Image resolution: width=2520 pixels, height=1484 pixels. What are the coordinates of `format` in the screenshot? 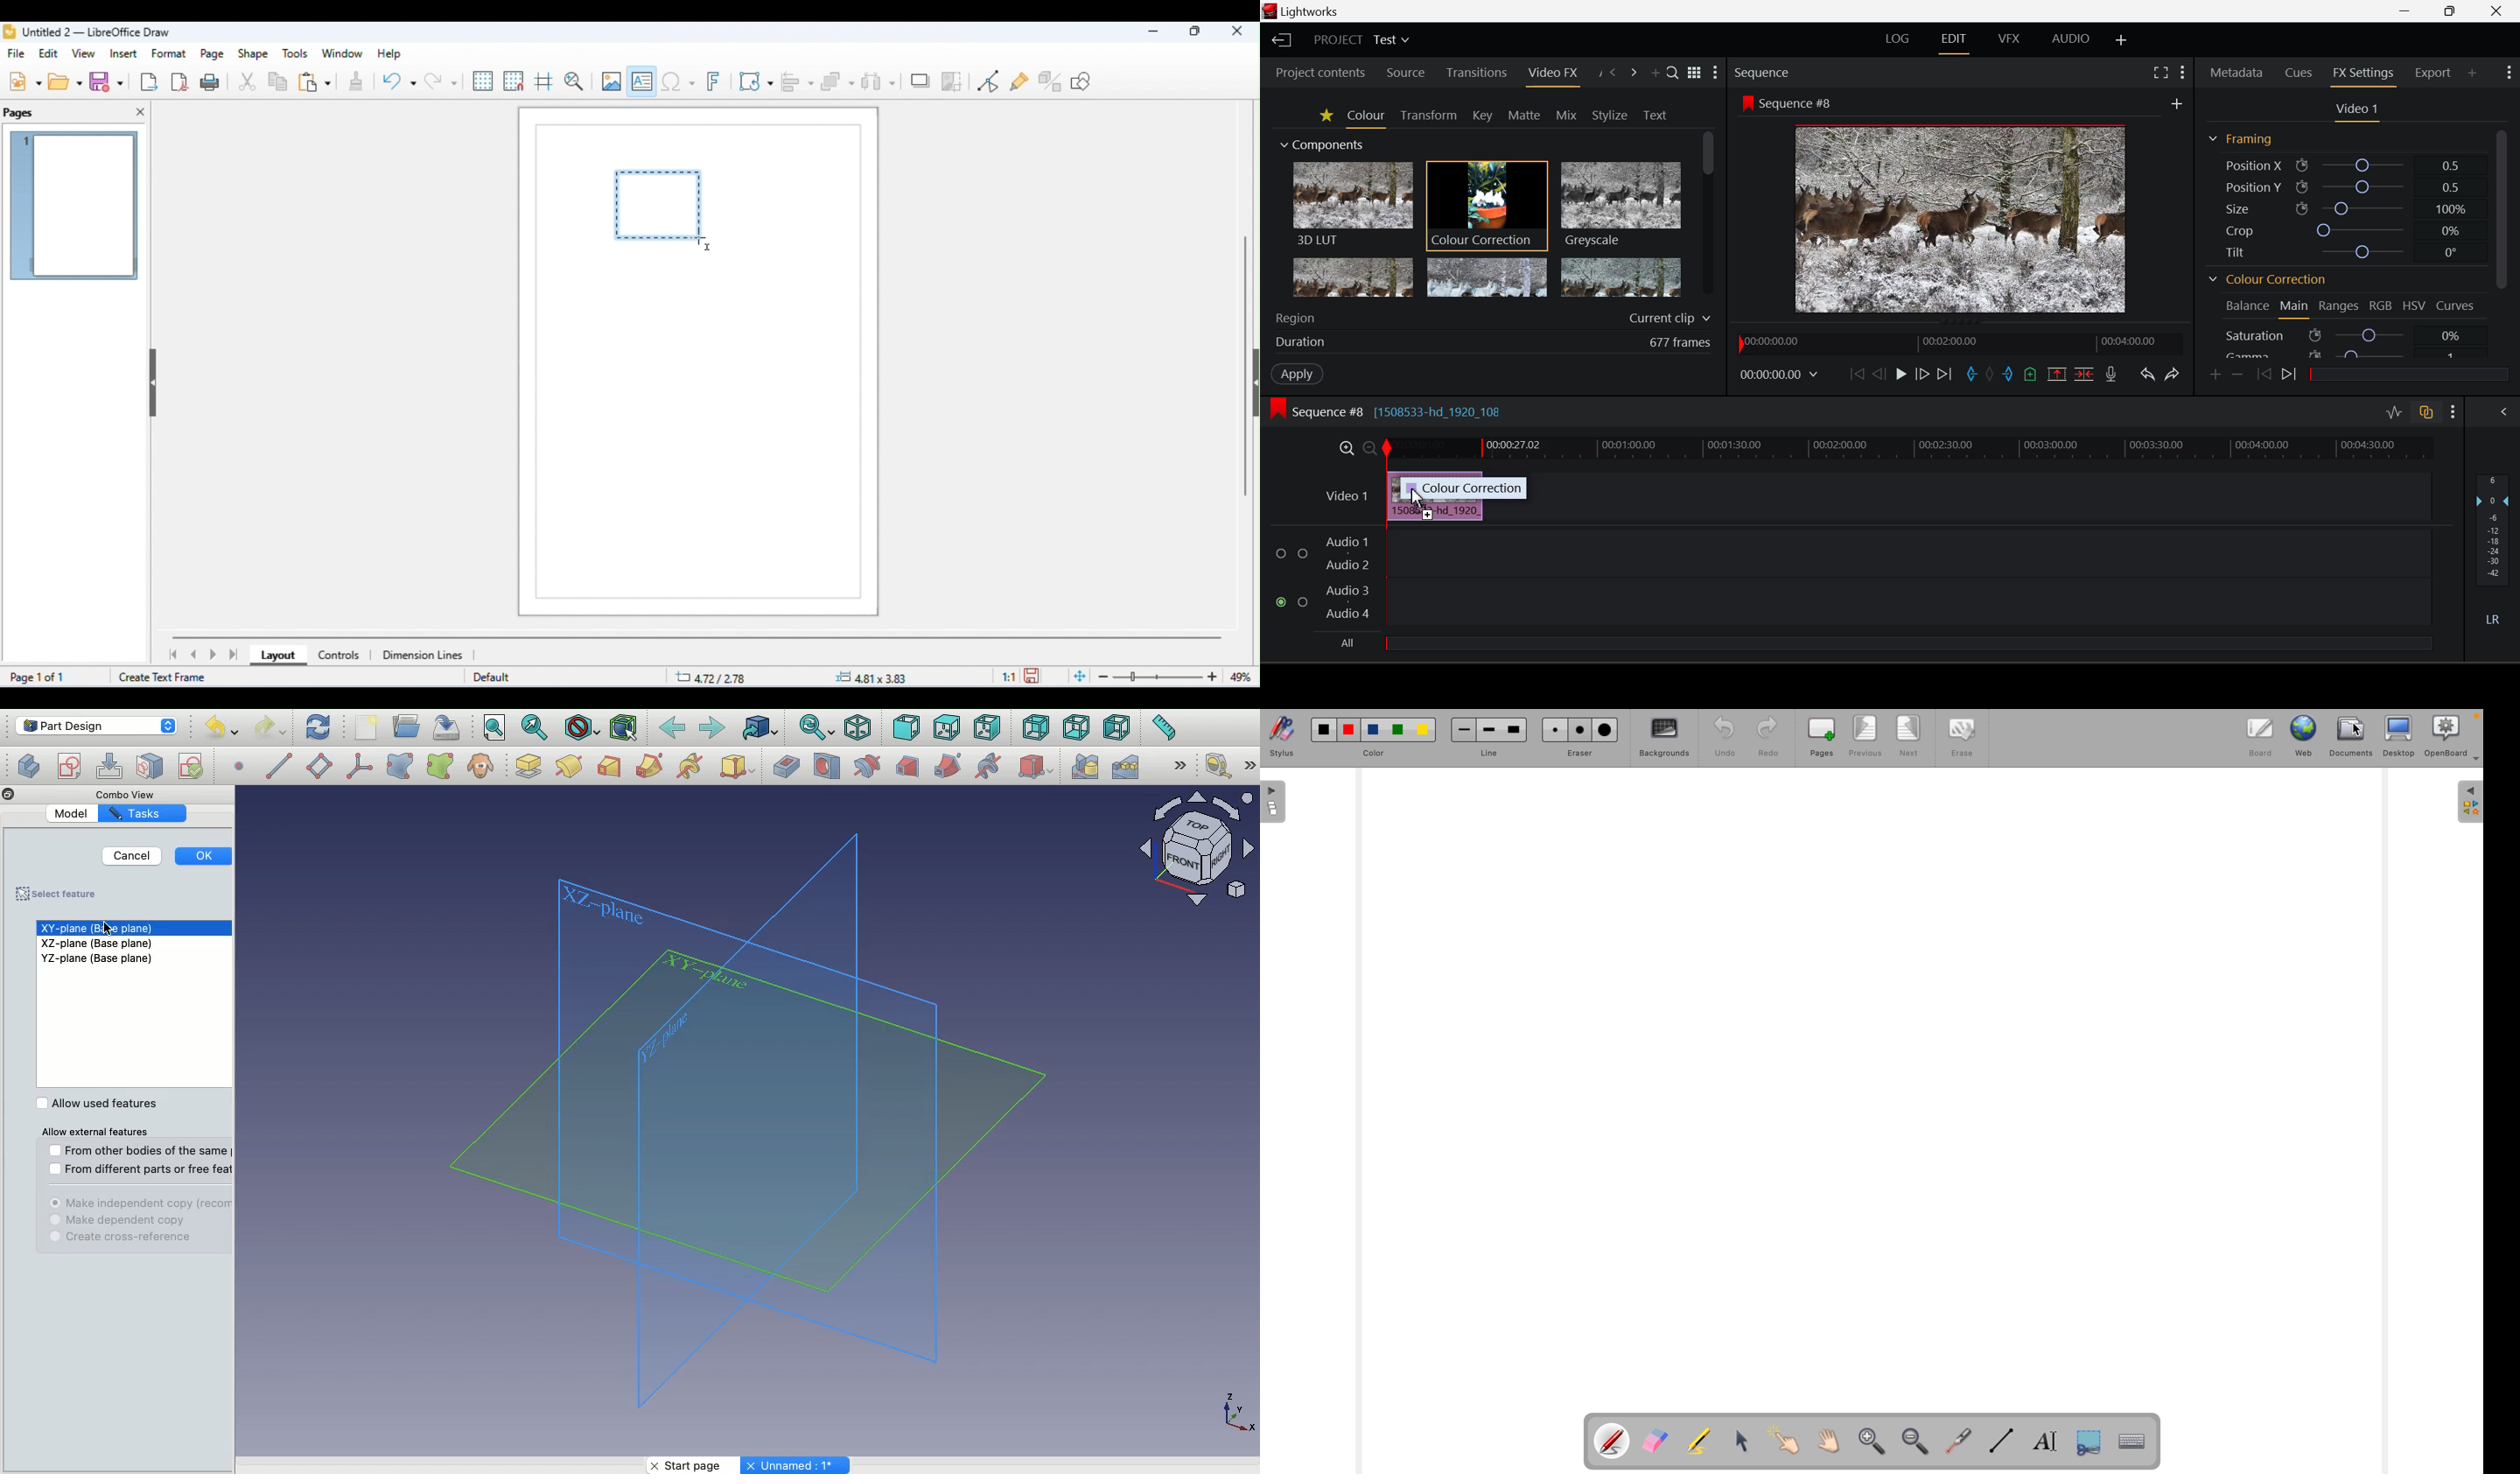 It's located at (170, 53).